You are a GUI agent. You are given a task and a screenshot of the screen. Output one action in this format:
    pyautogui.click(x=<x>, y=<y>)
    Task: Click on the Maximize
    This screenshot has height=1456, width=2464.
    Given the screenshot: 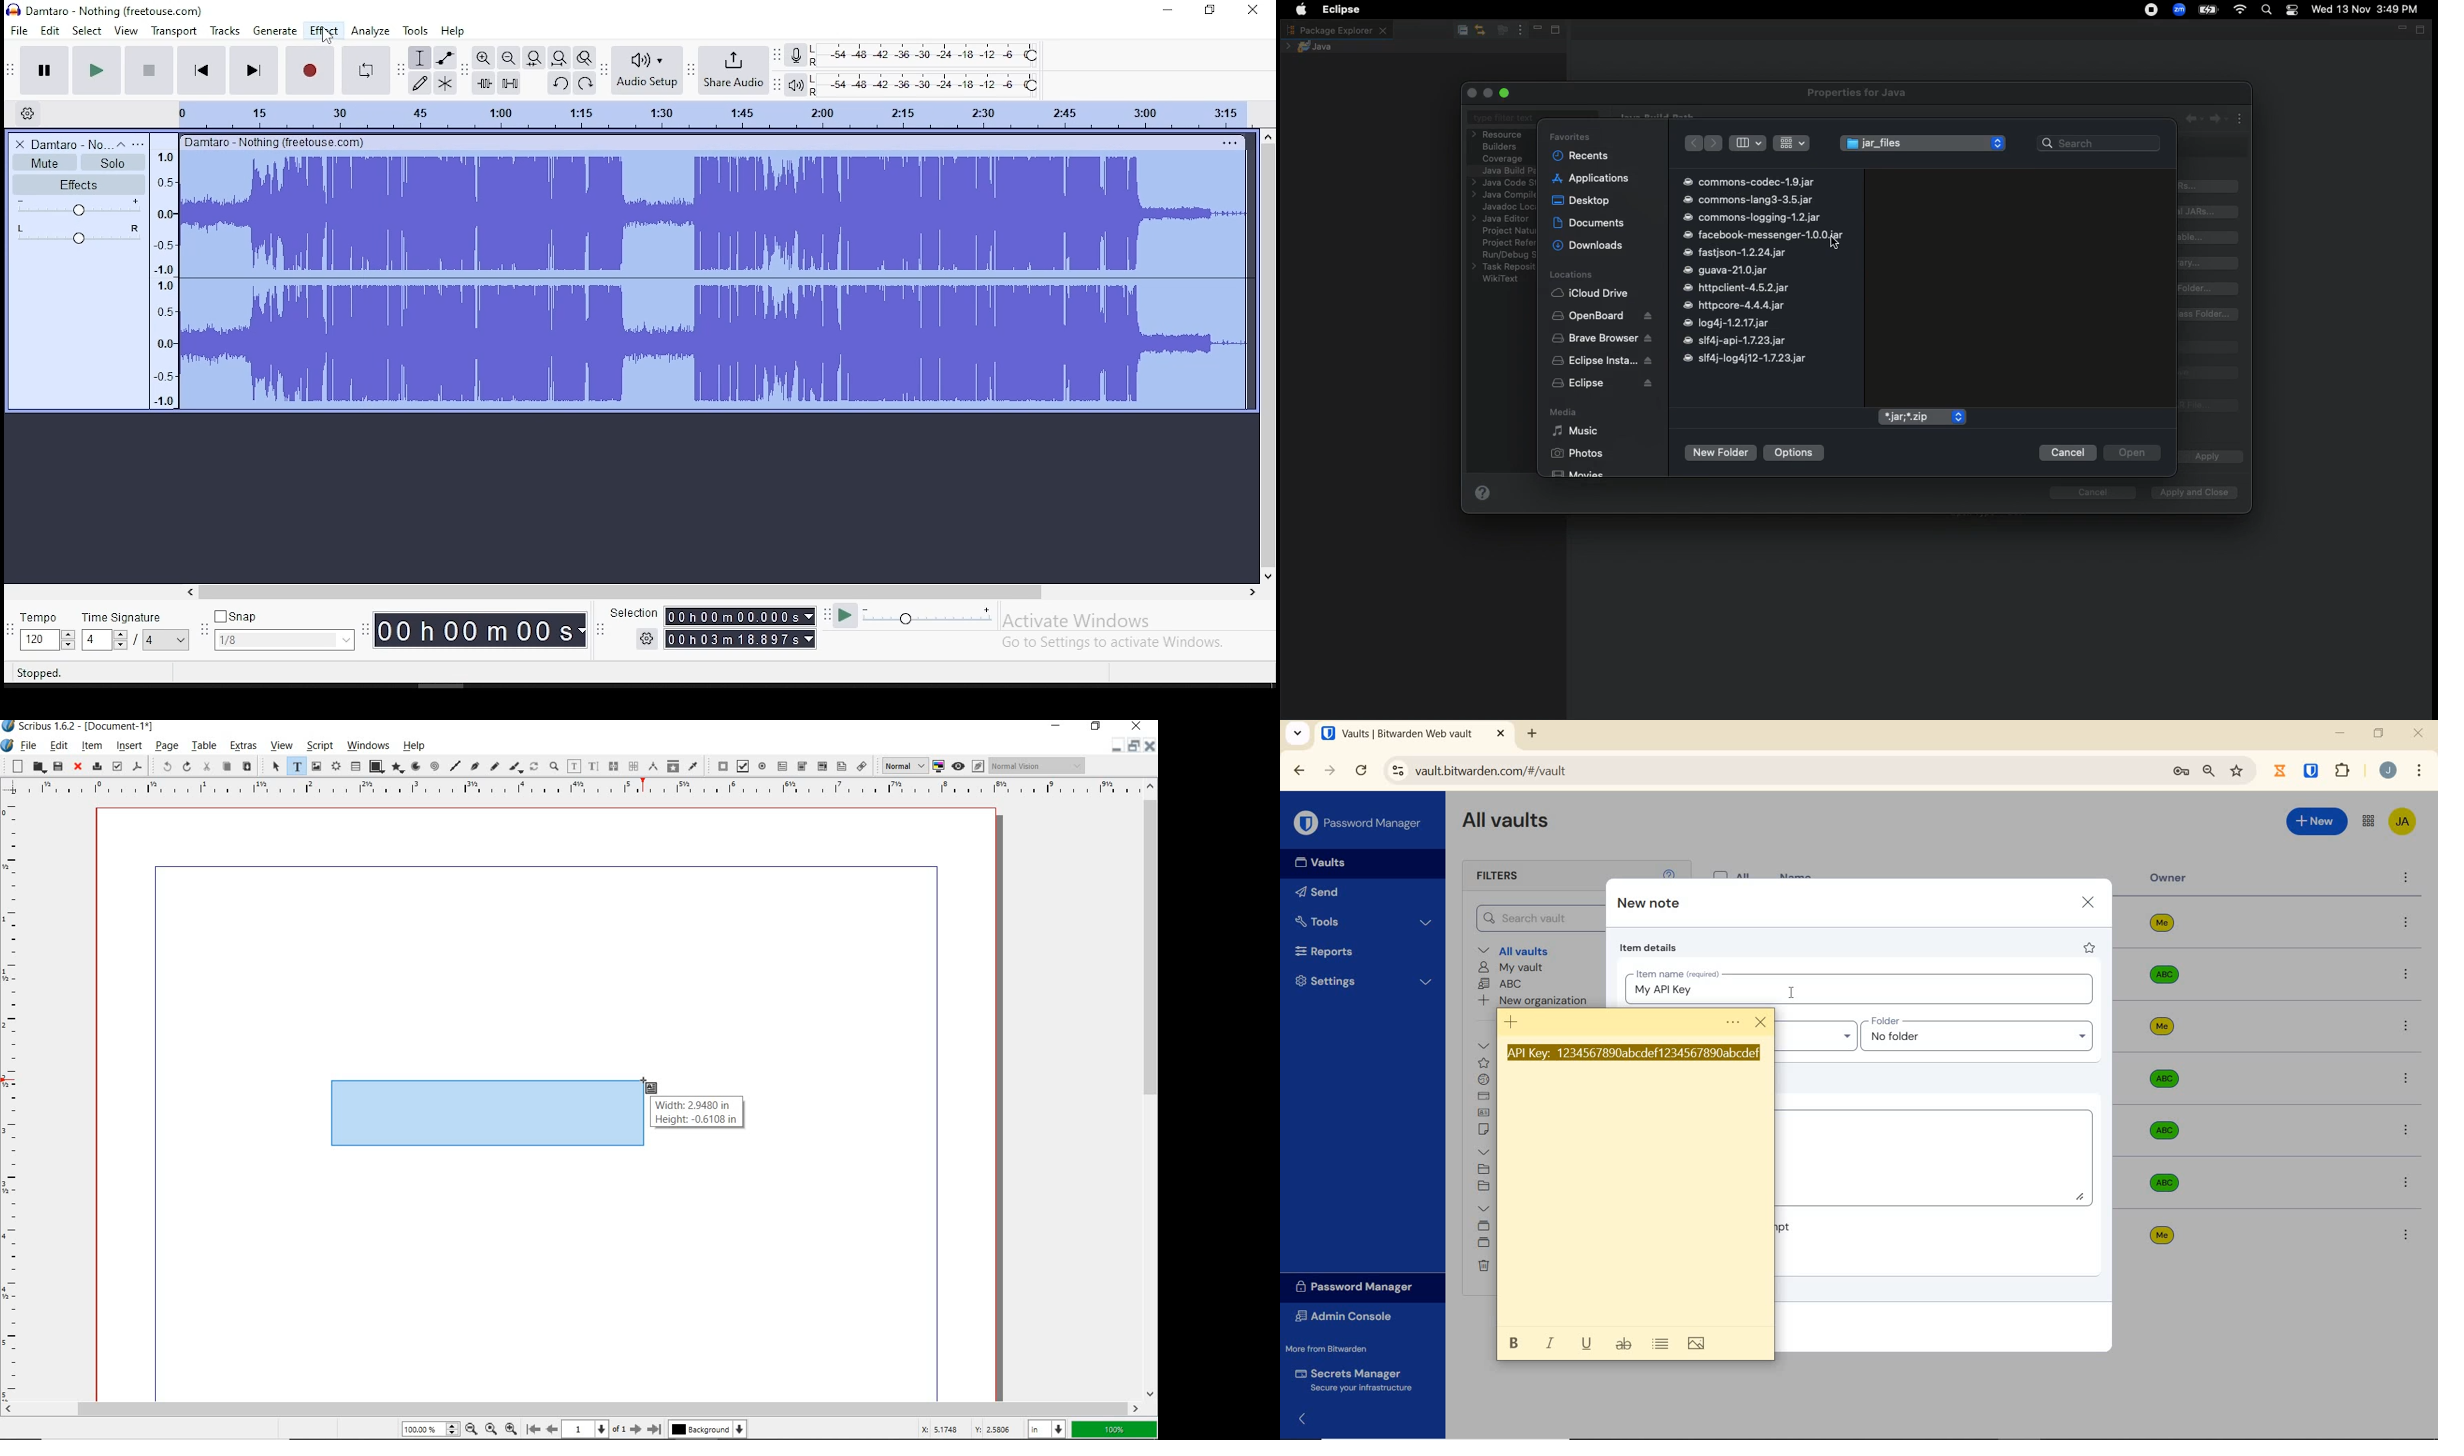 What is the action you would take?
    pyautogui.click(x=2422, y=30)
    